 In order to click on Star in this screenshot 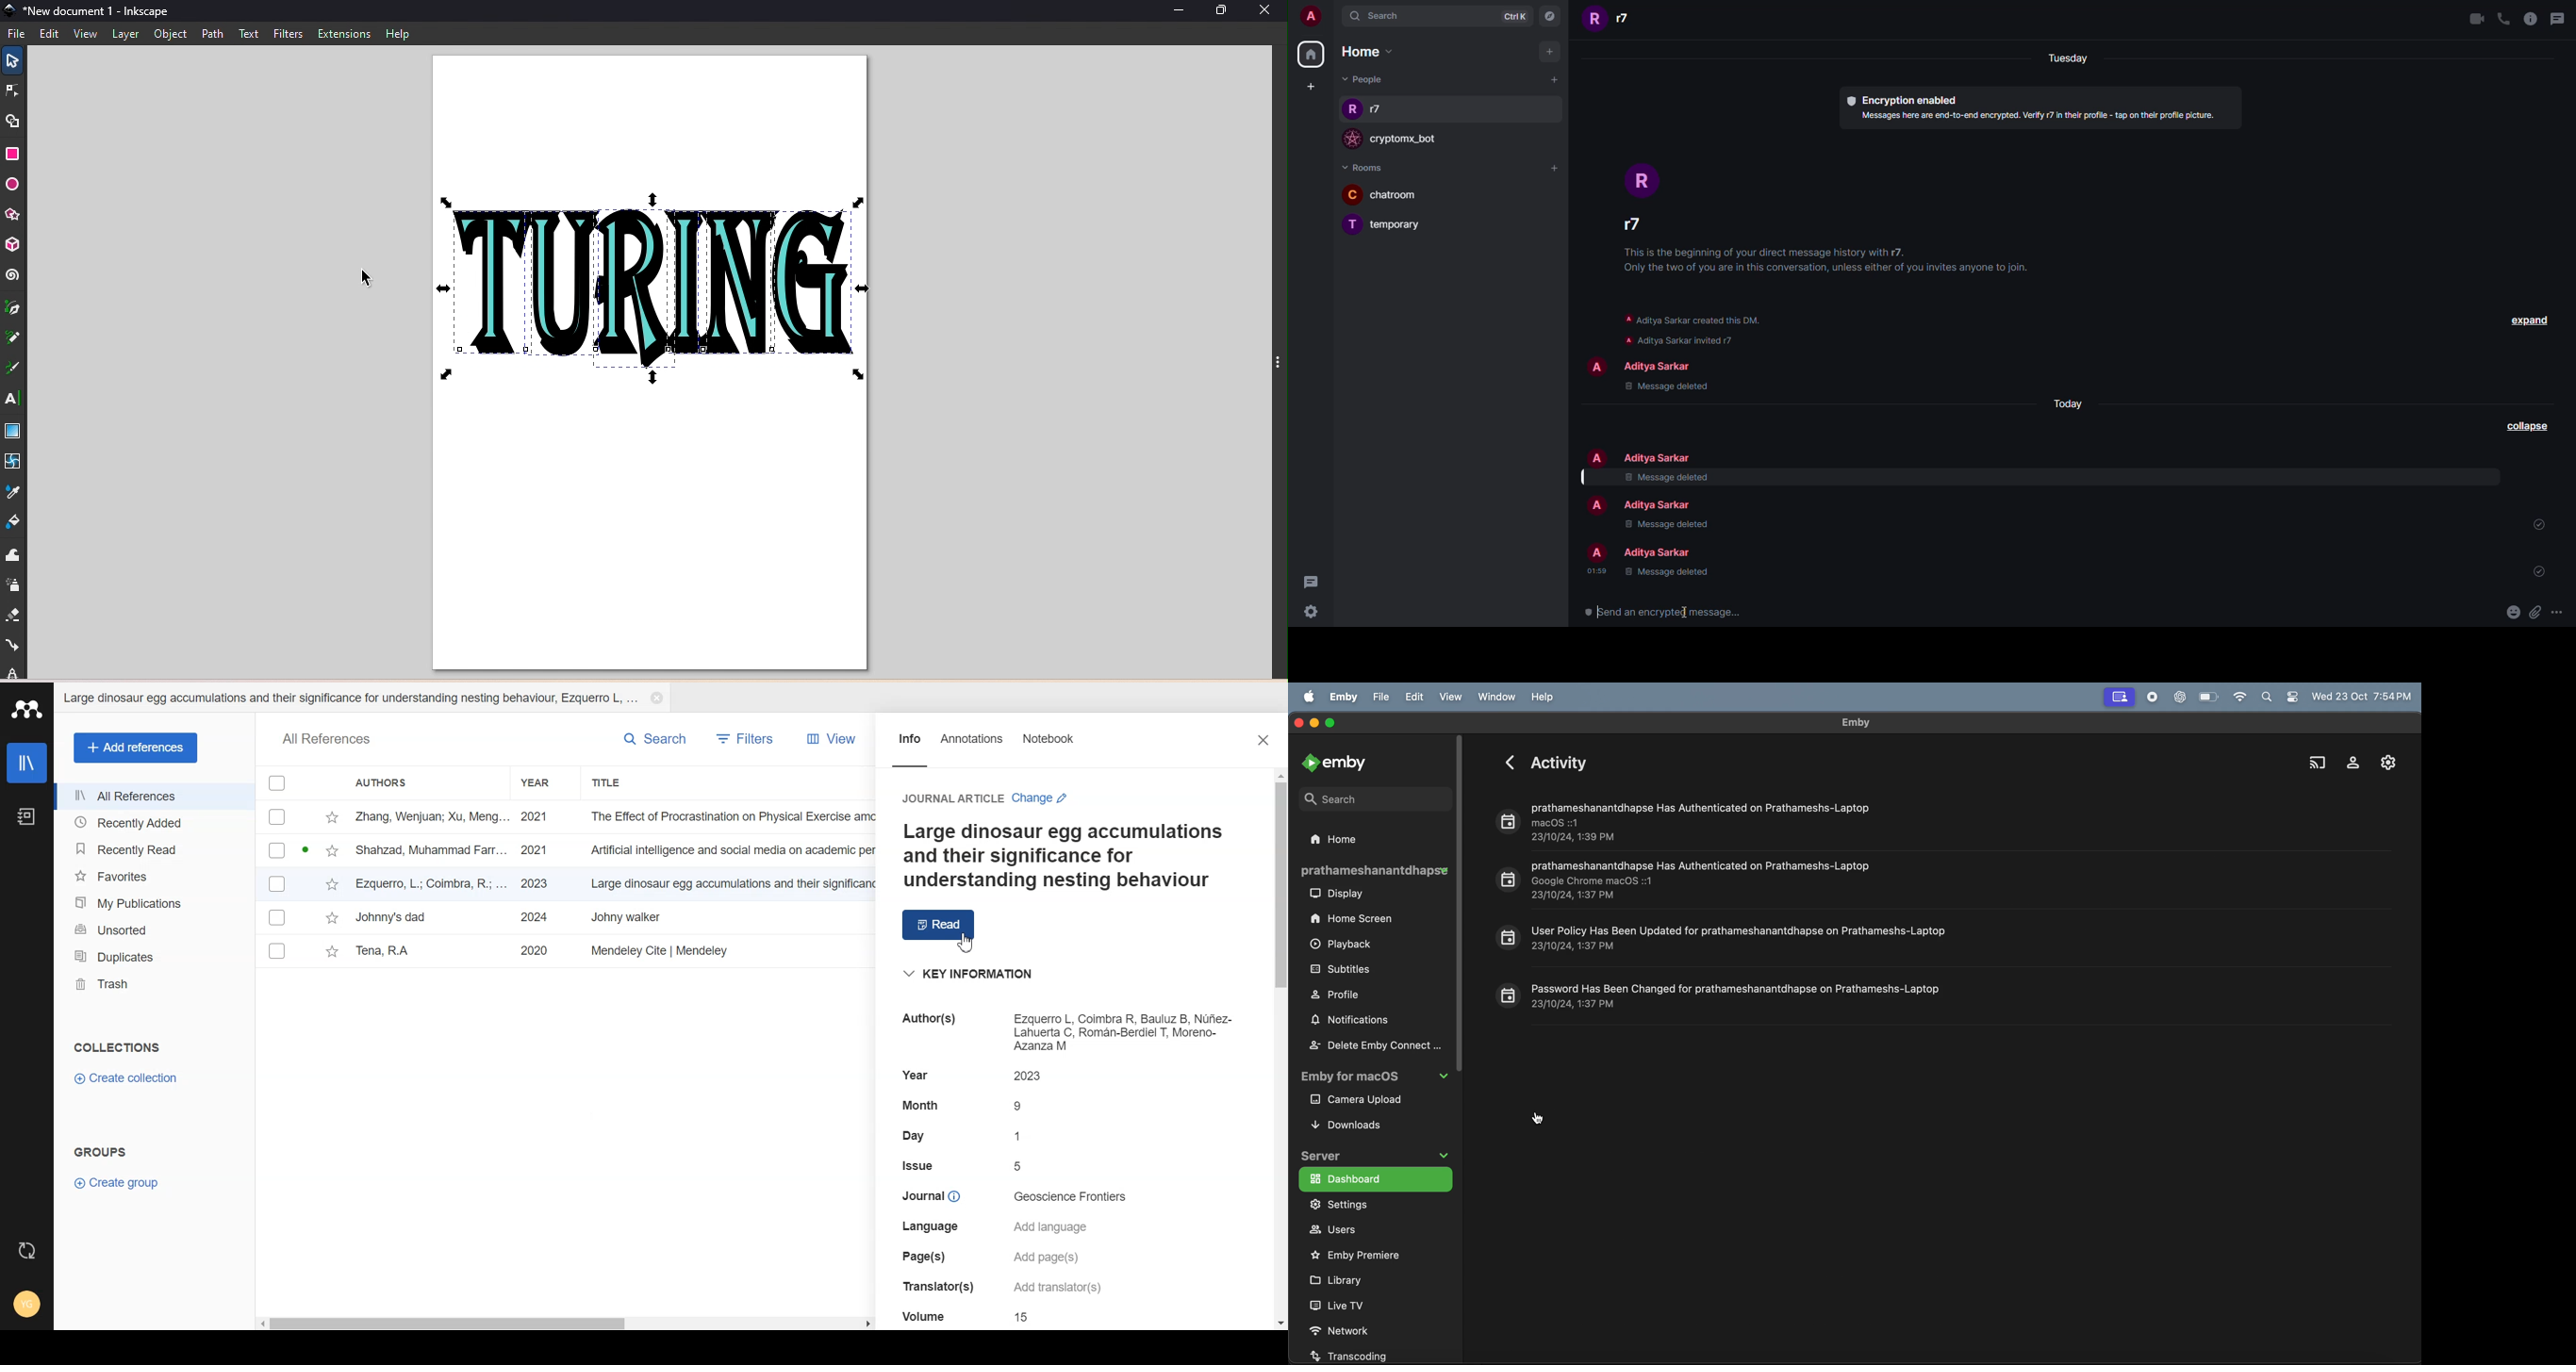, I will do `click(333, 818)`.